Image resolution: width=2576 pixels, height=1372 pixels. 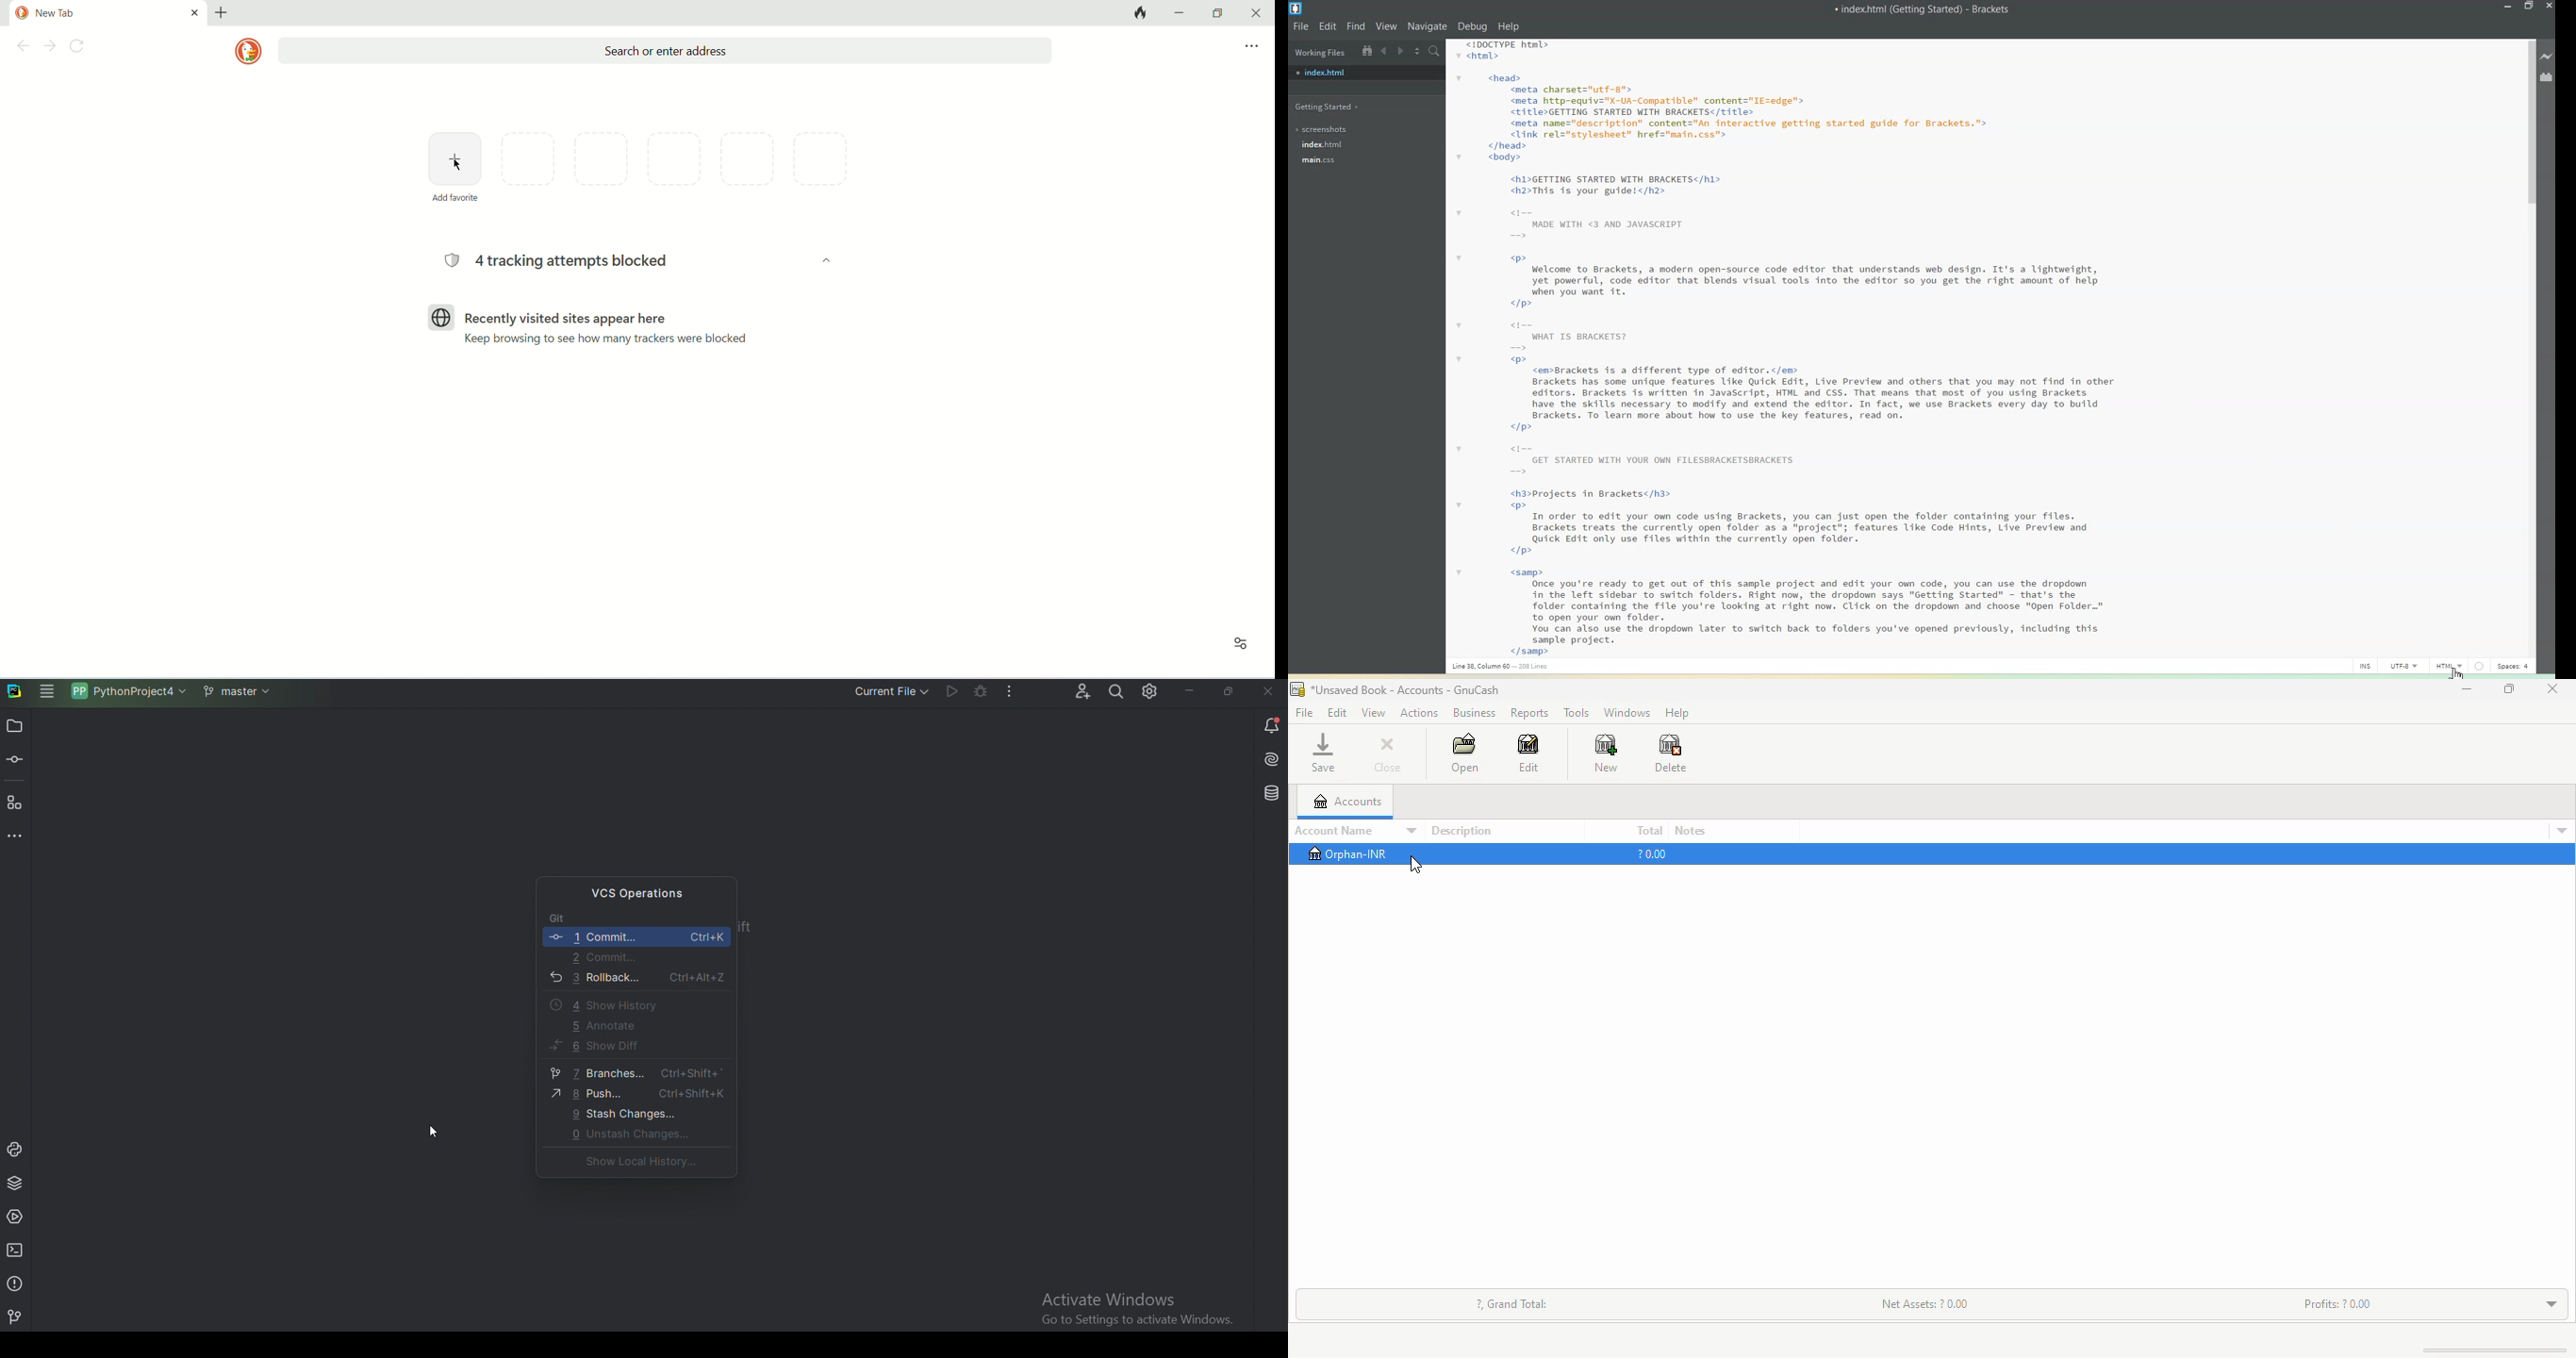 What do you see at coordinates (2337, 1303) in the screenshot?
I see `profits: ? 0.00` at bounding box center [2337, 1303].